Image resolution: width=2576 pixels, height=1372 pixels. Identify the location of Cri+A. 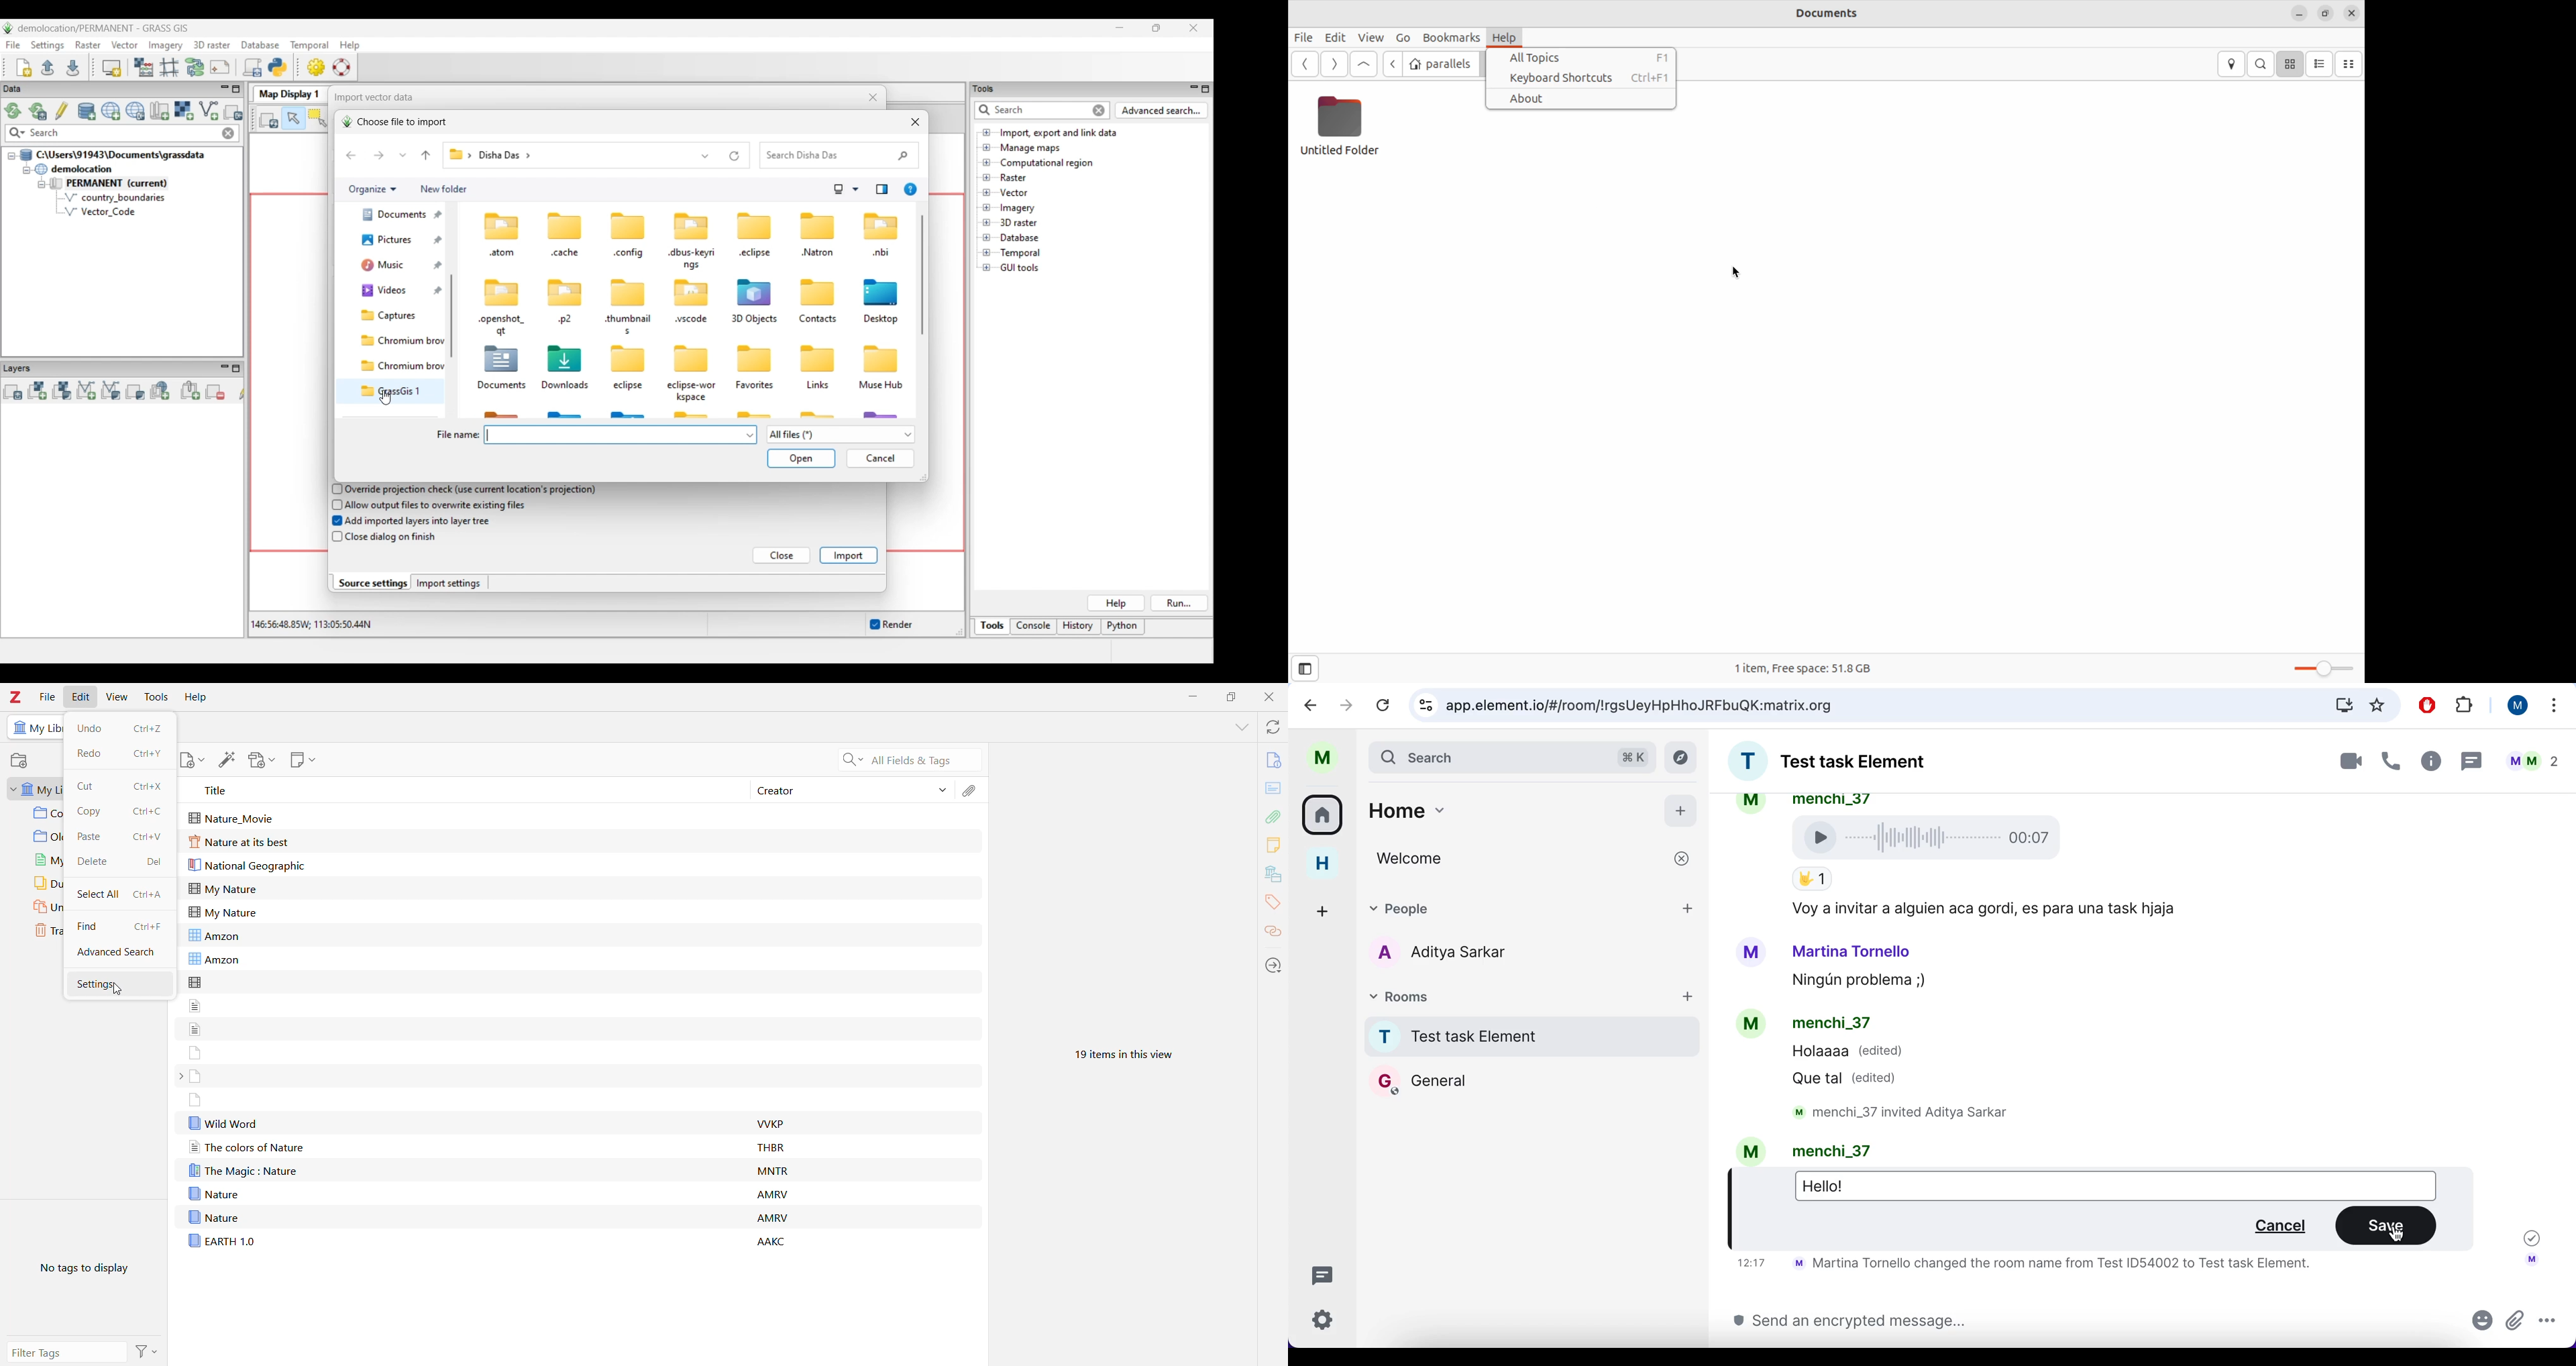
(148, 895).